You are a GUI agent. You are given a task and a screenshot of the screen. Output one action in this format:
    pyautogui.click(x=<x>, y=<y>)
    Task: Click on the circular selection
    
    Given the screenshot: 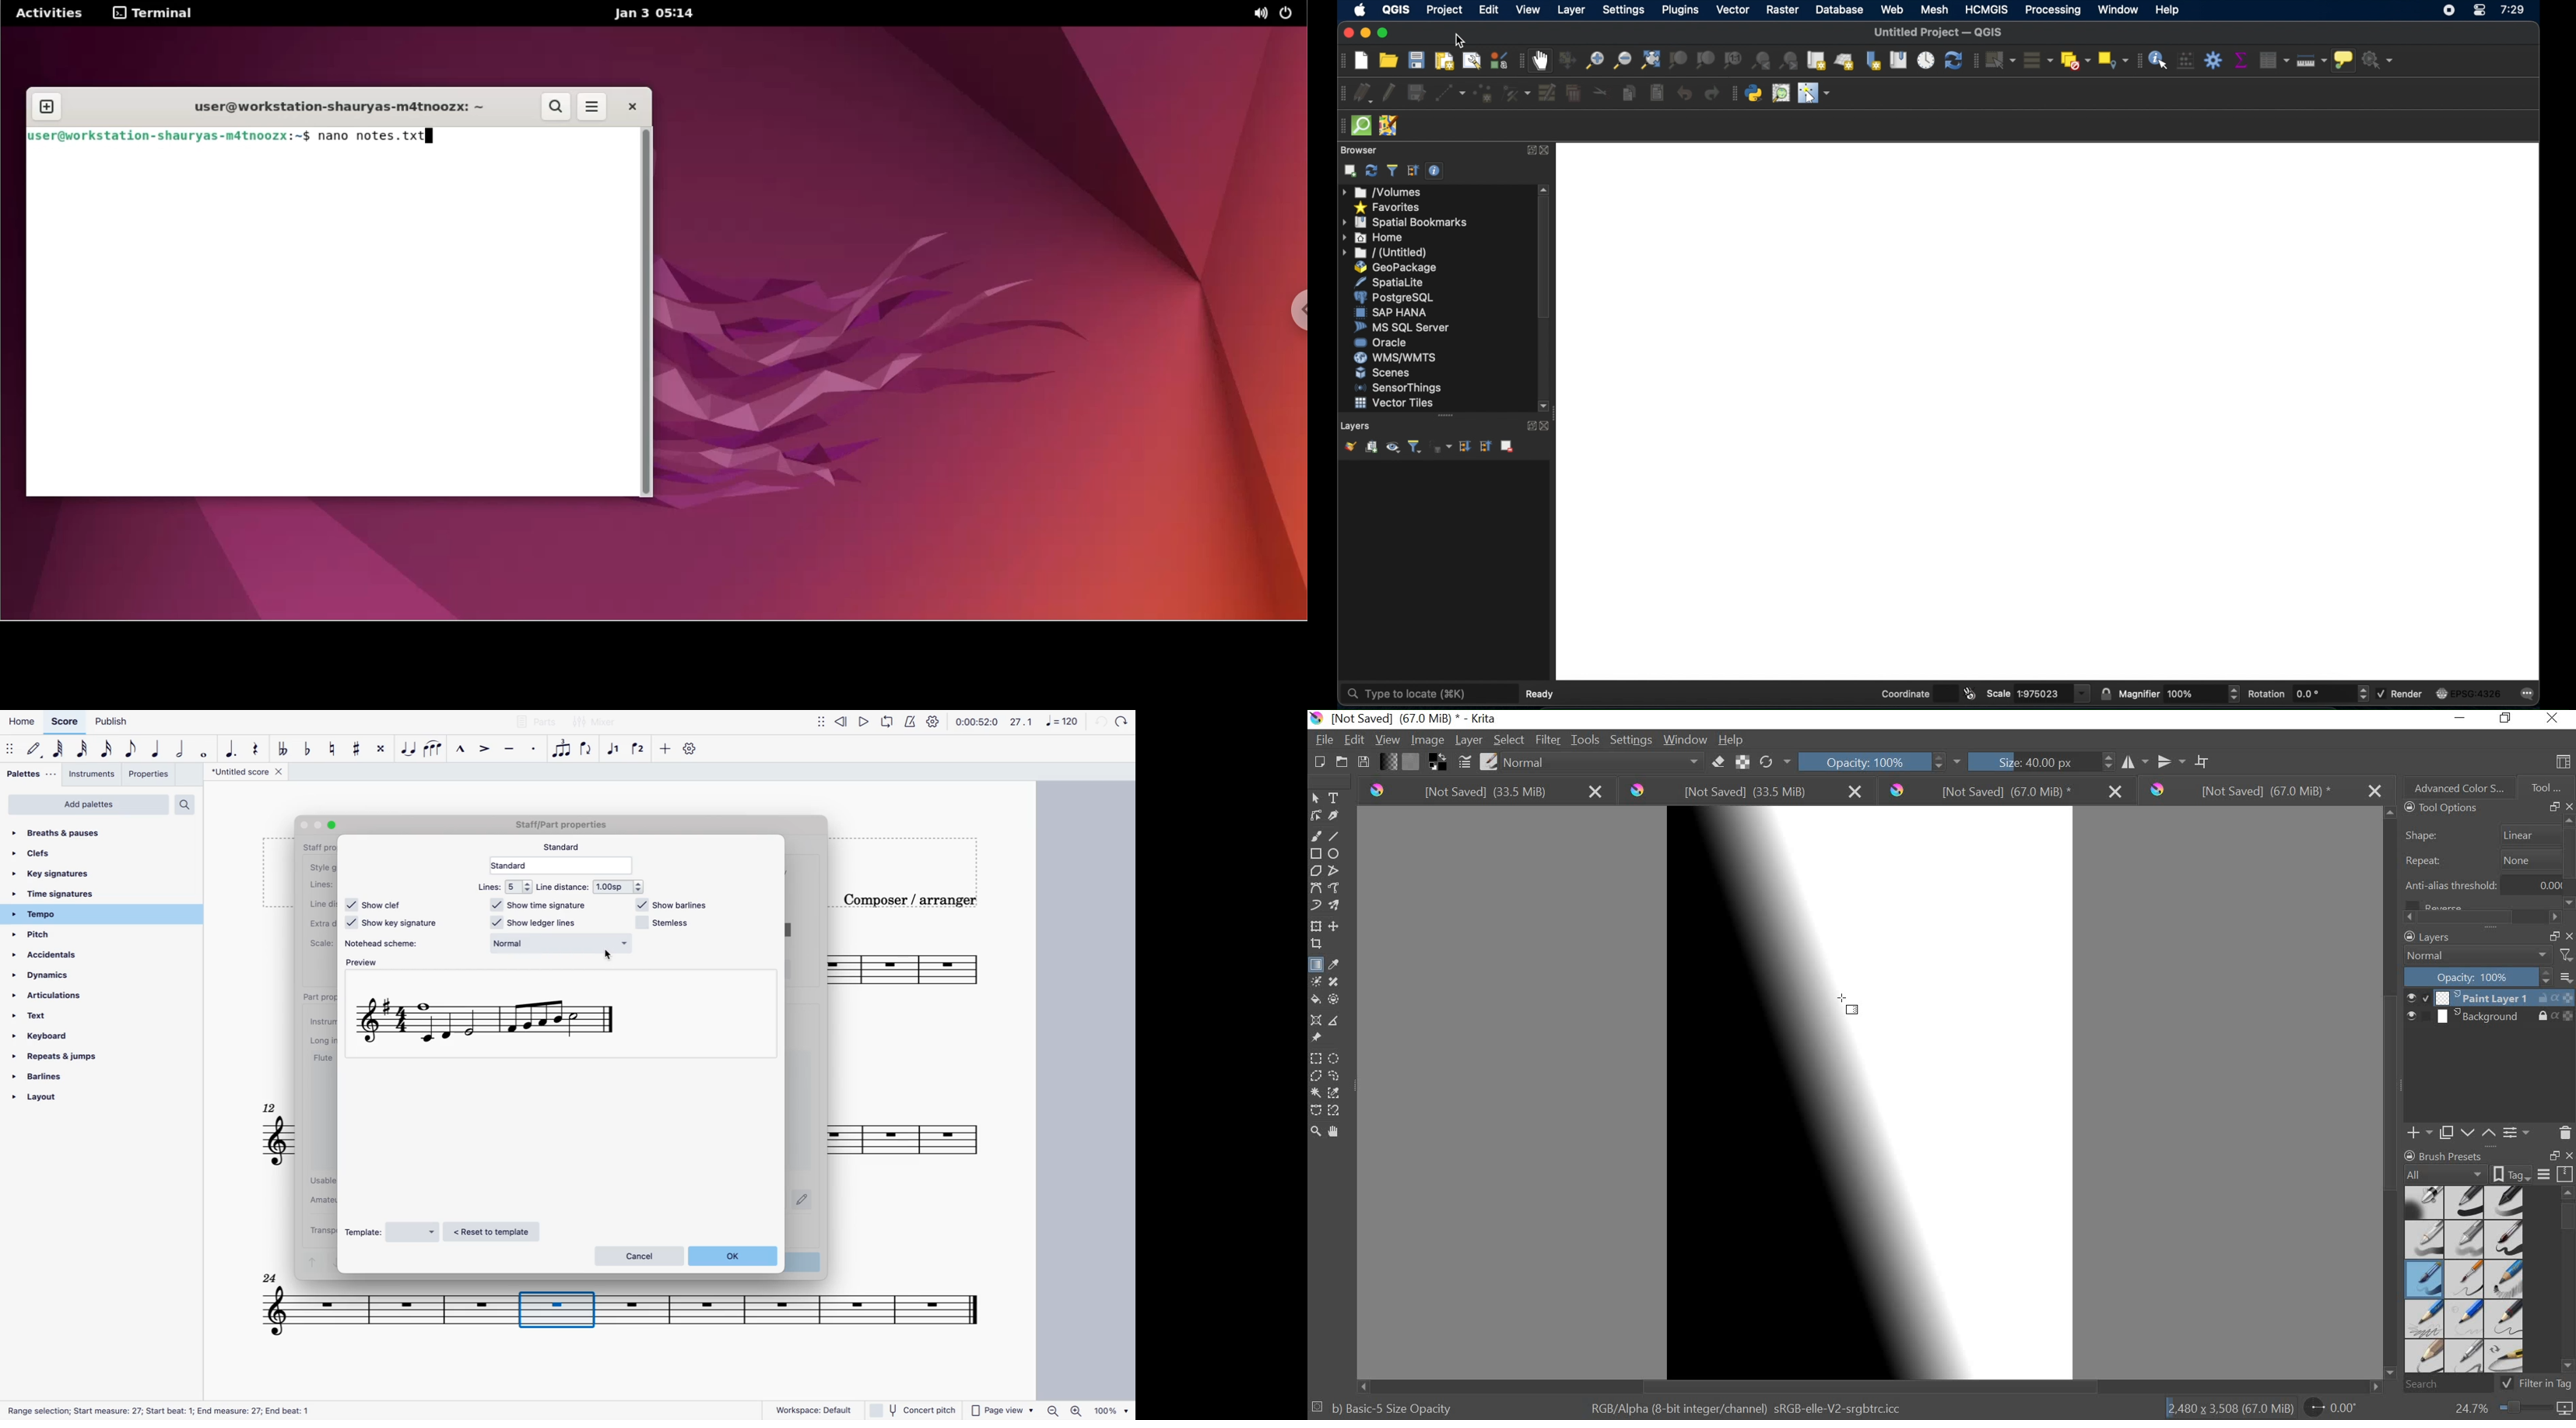 What is the action you would take?
    pyautogui.click(x=1337, y=1057)
    